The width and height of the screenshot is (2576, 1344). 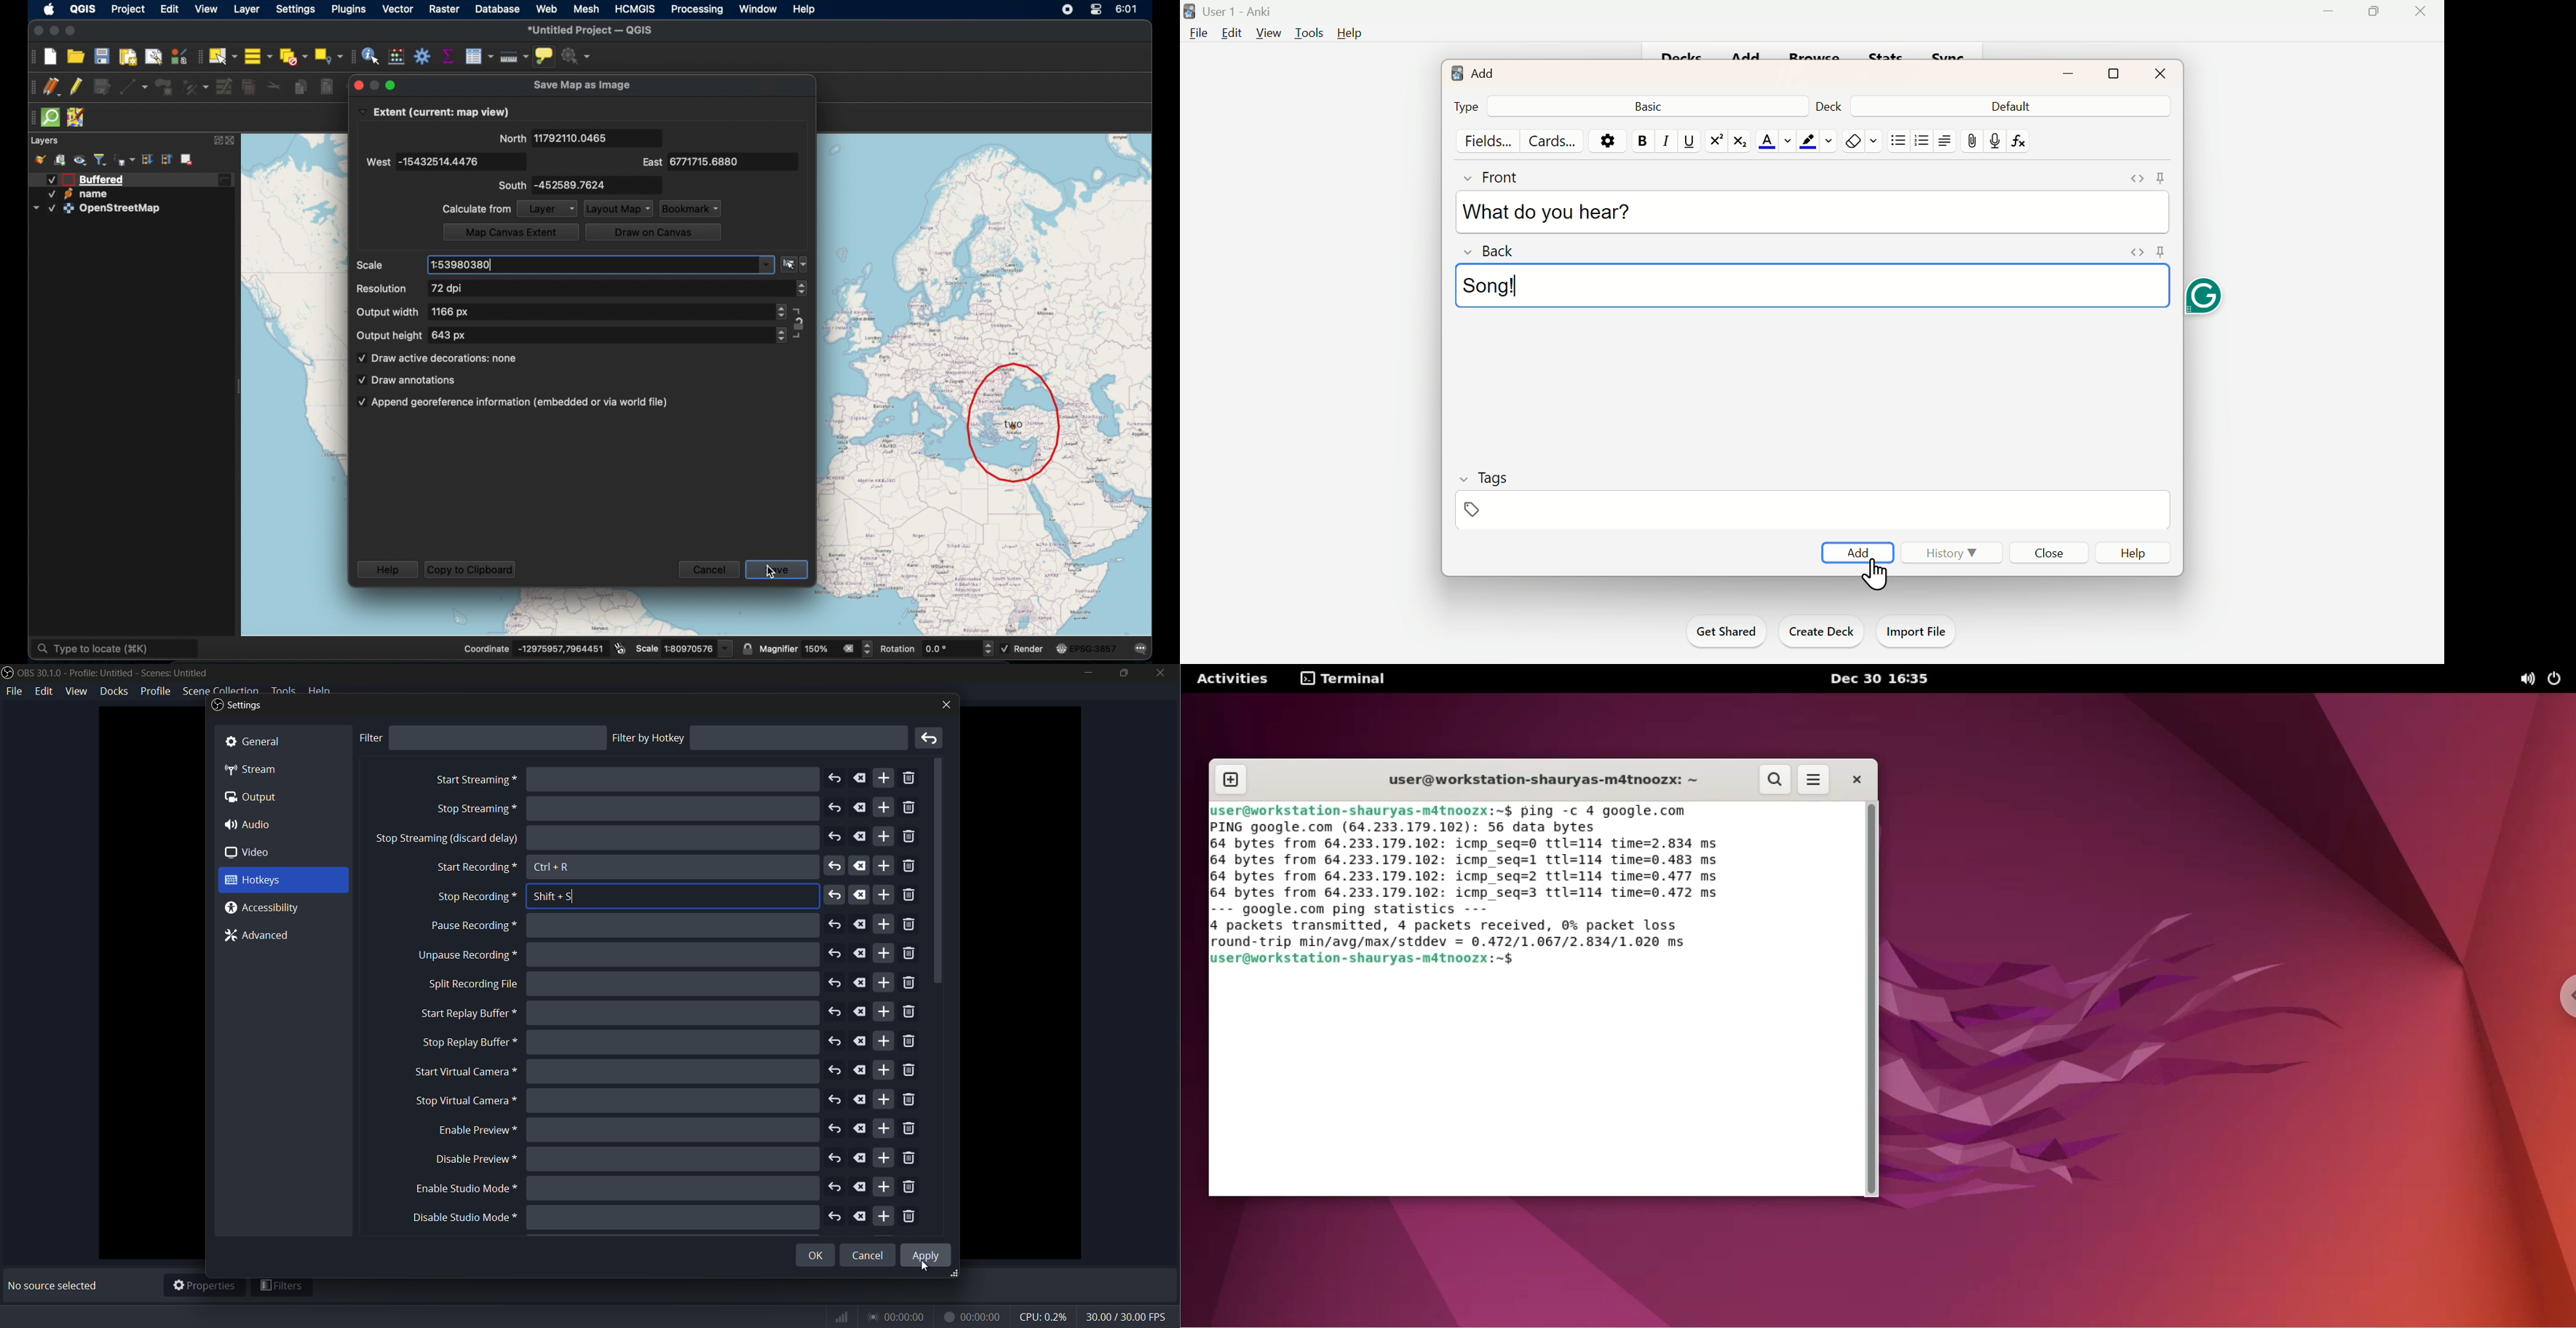 I want to click on add more, so click(x=883, y=1129).